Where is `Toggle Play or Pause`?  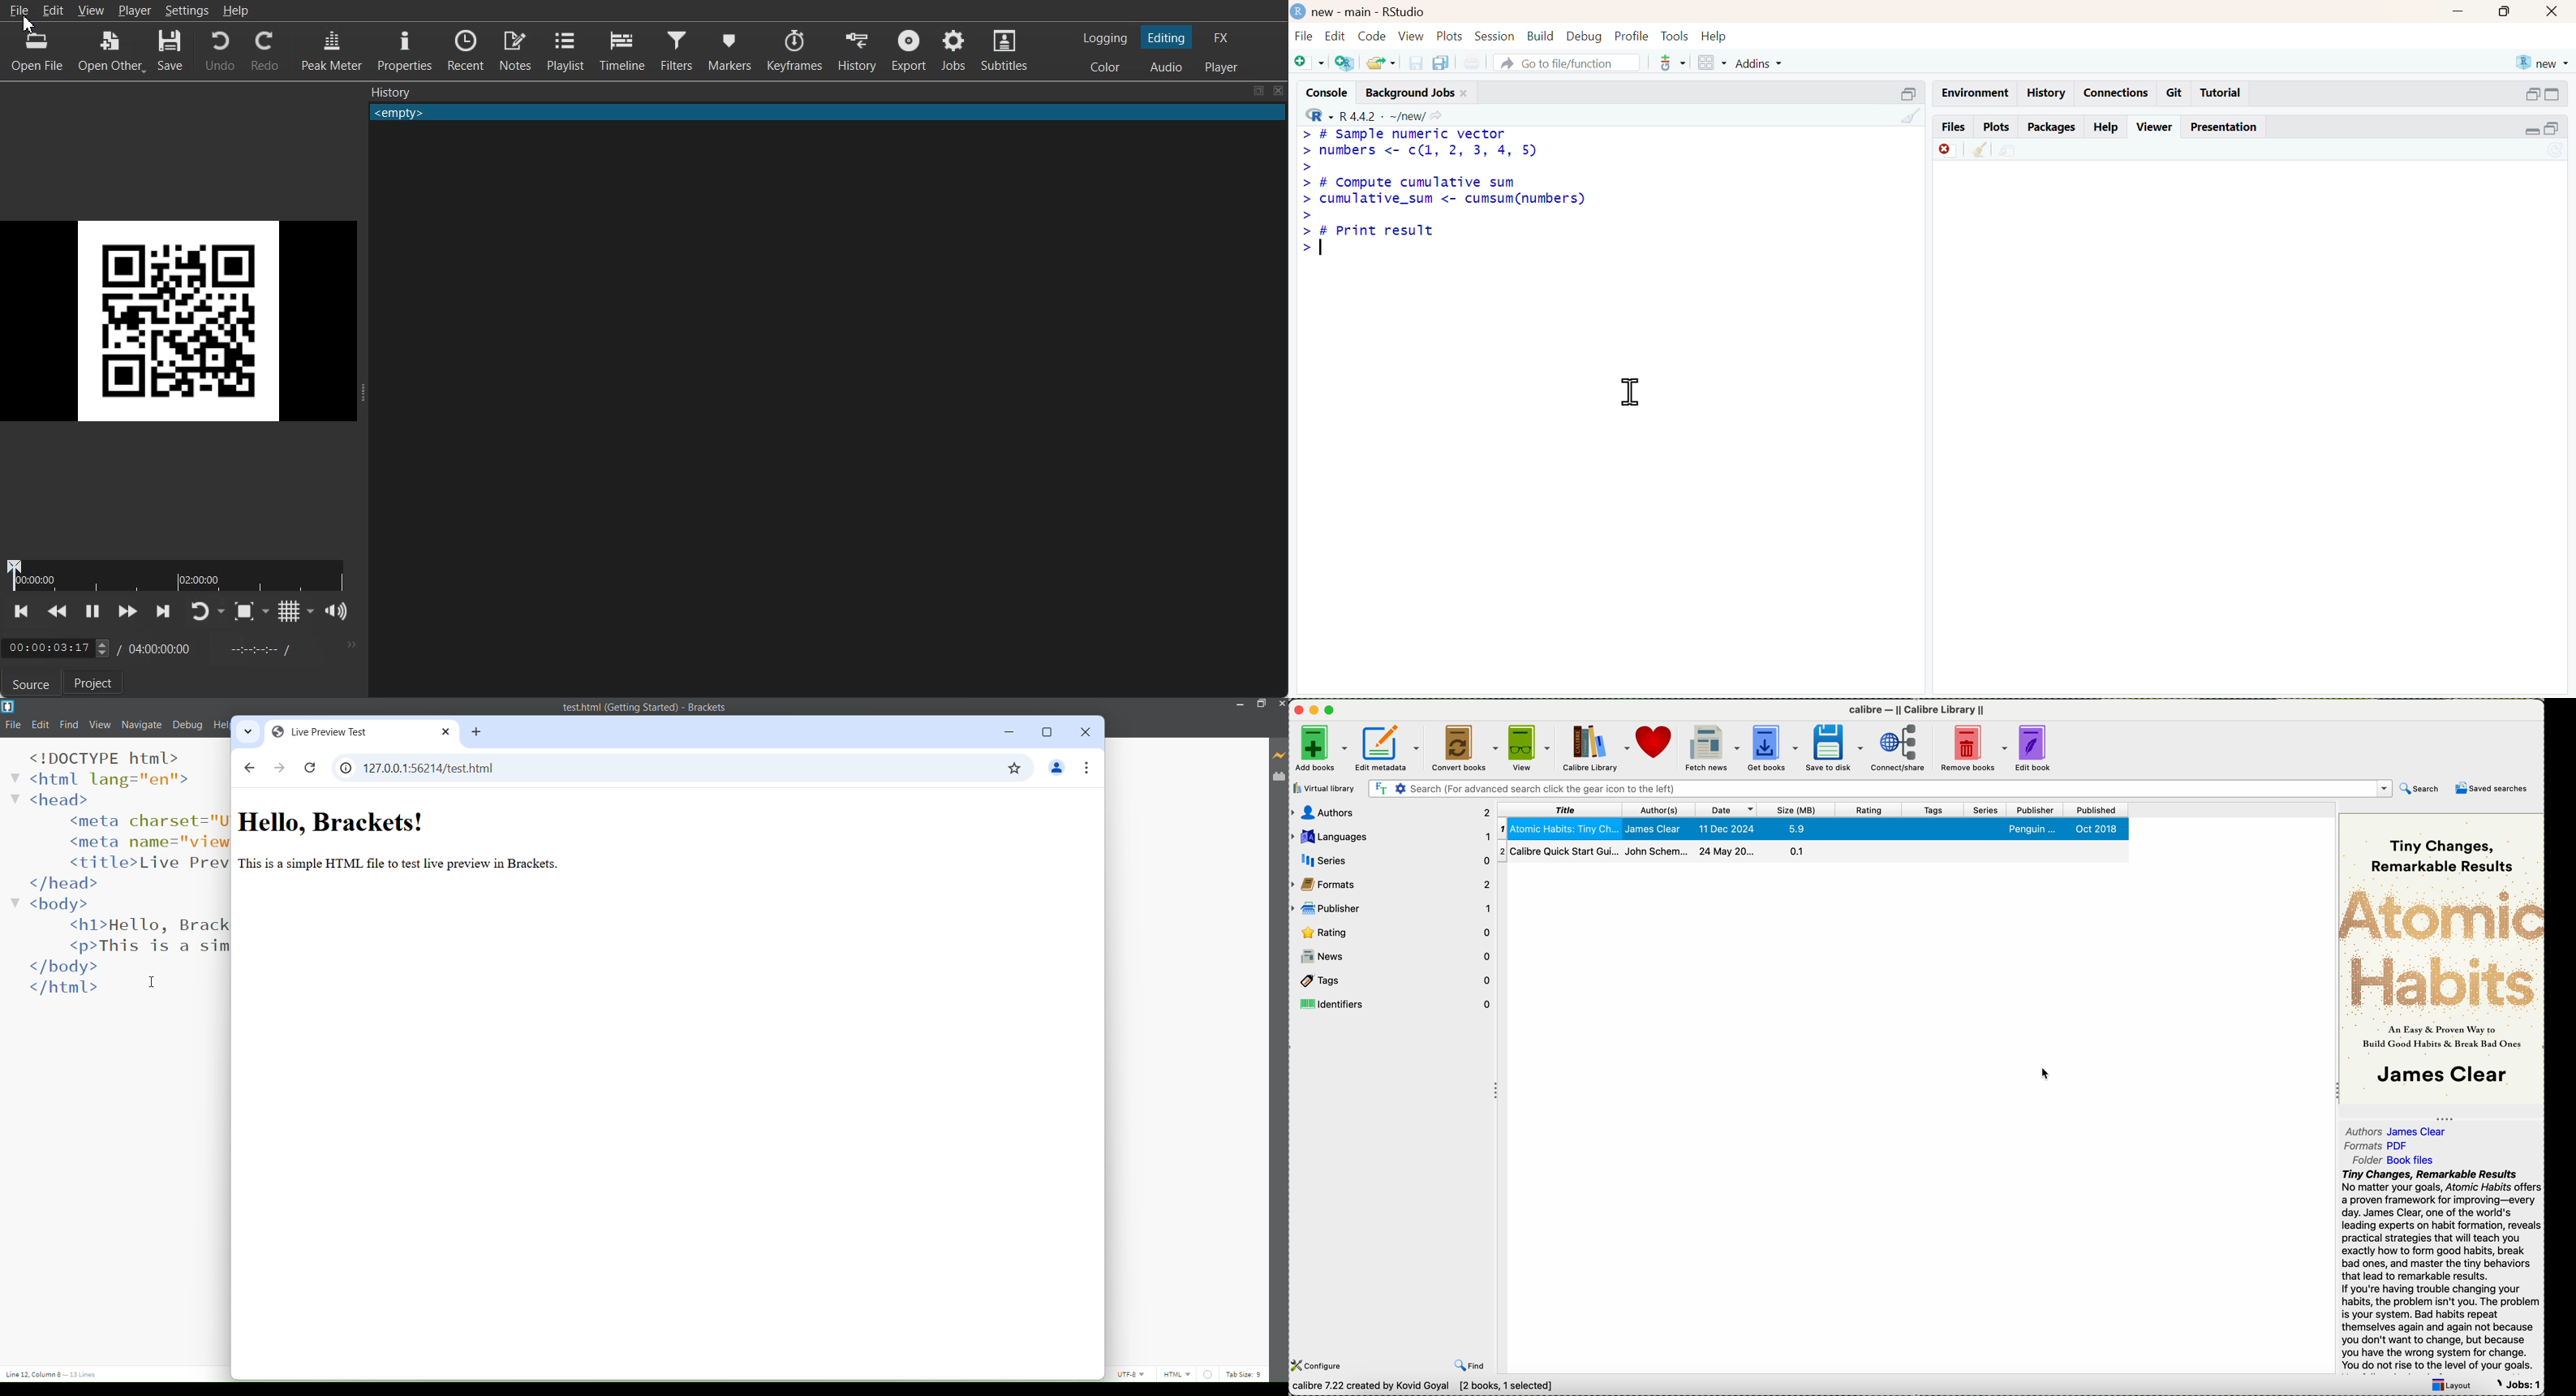
Toggle Play or Pause is located at coordinates (90, 613).